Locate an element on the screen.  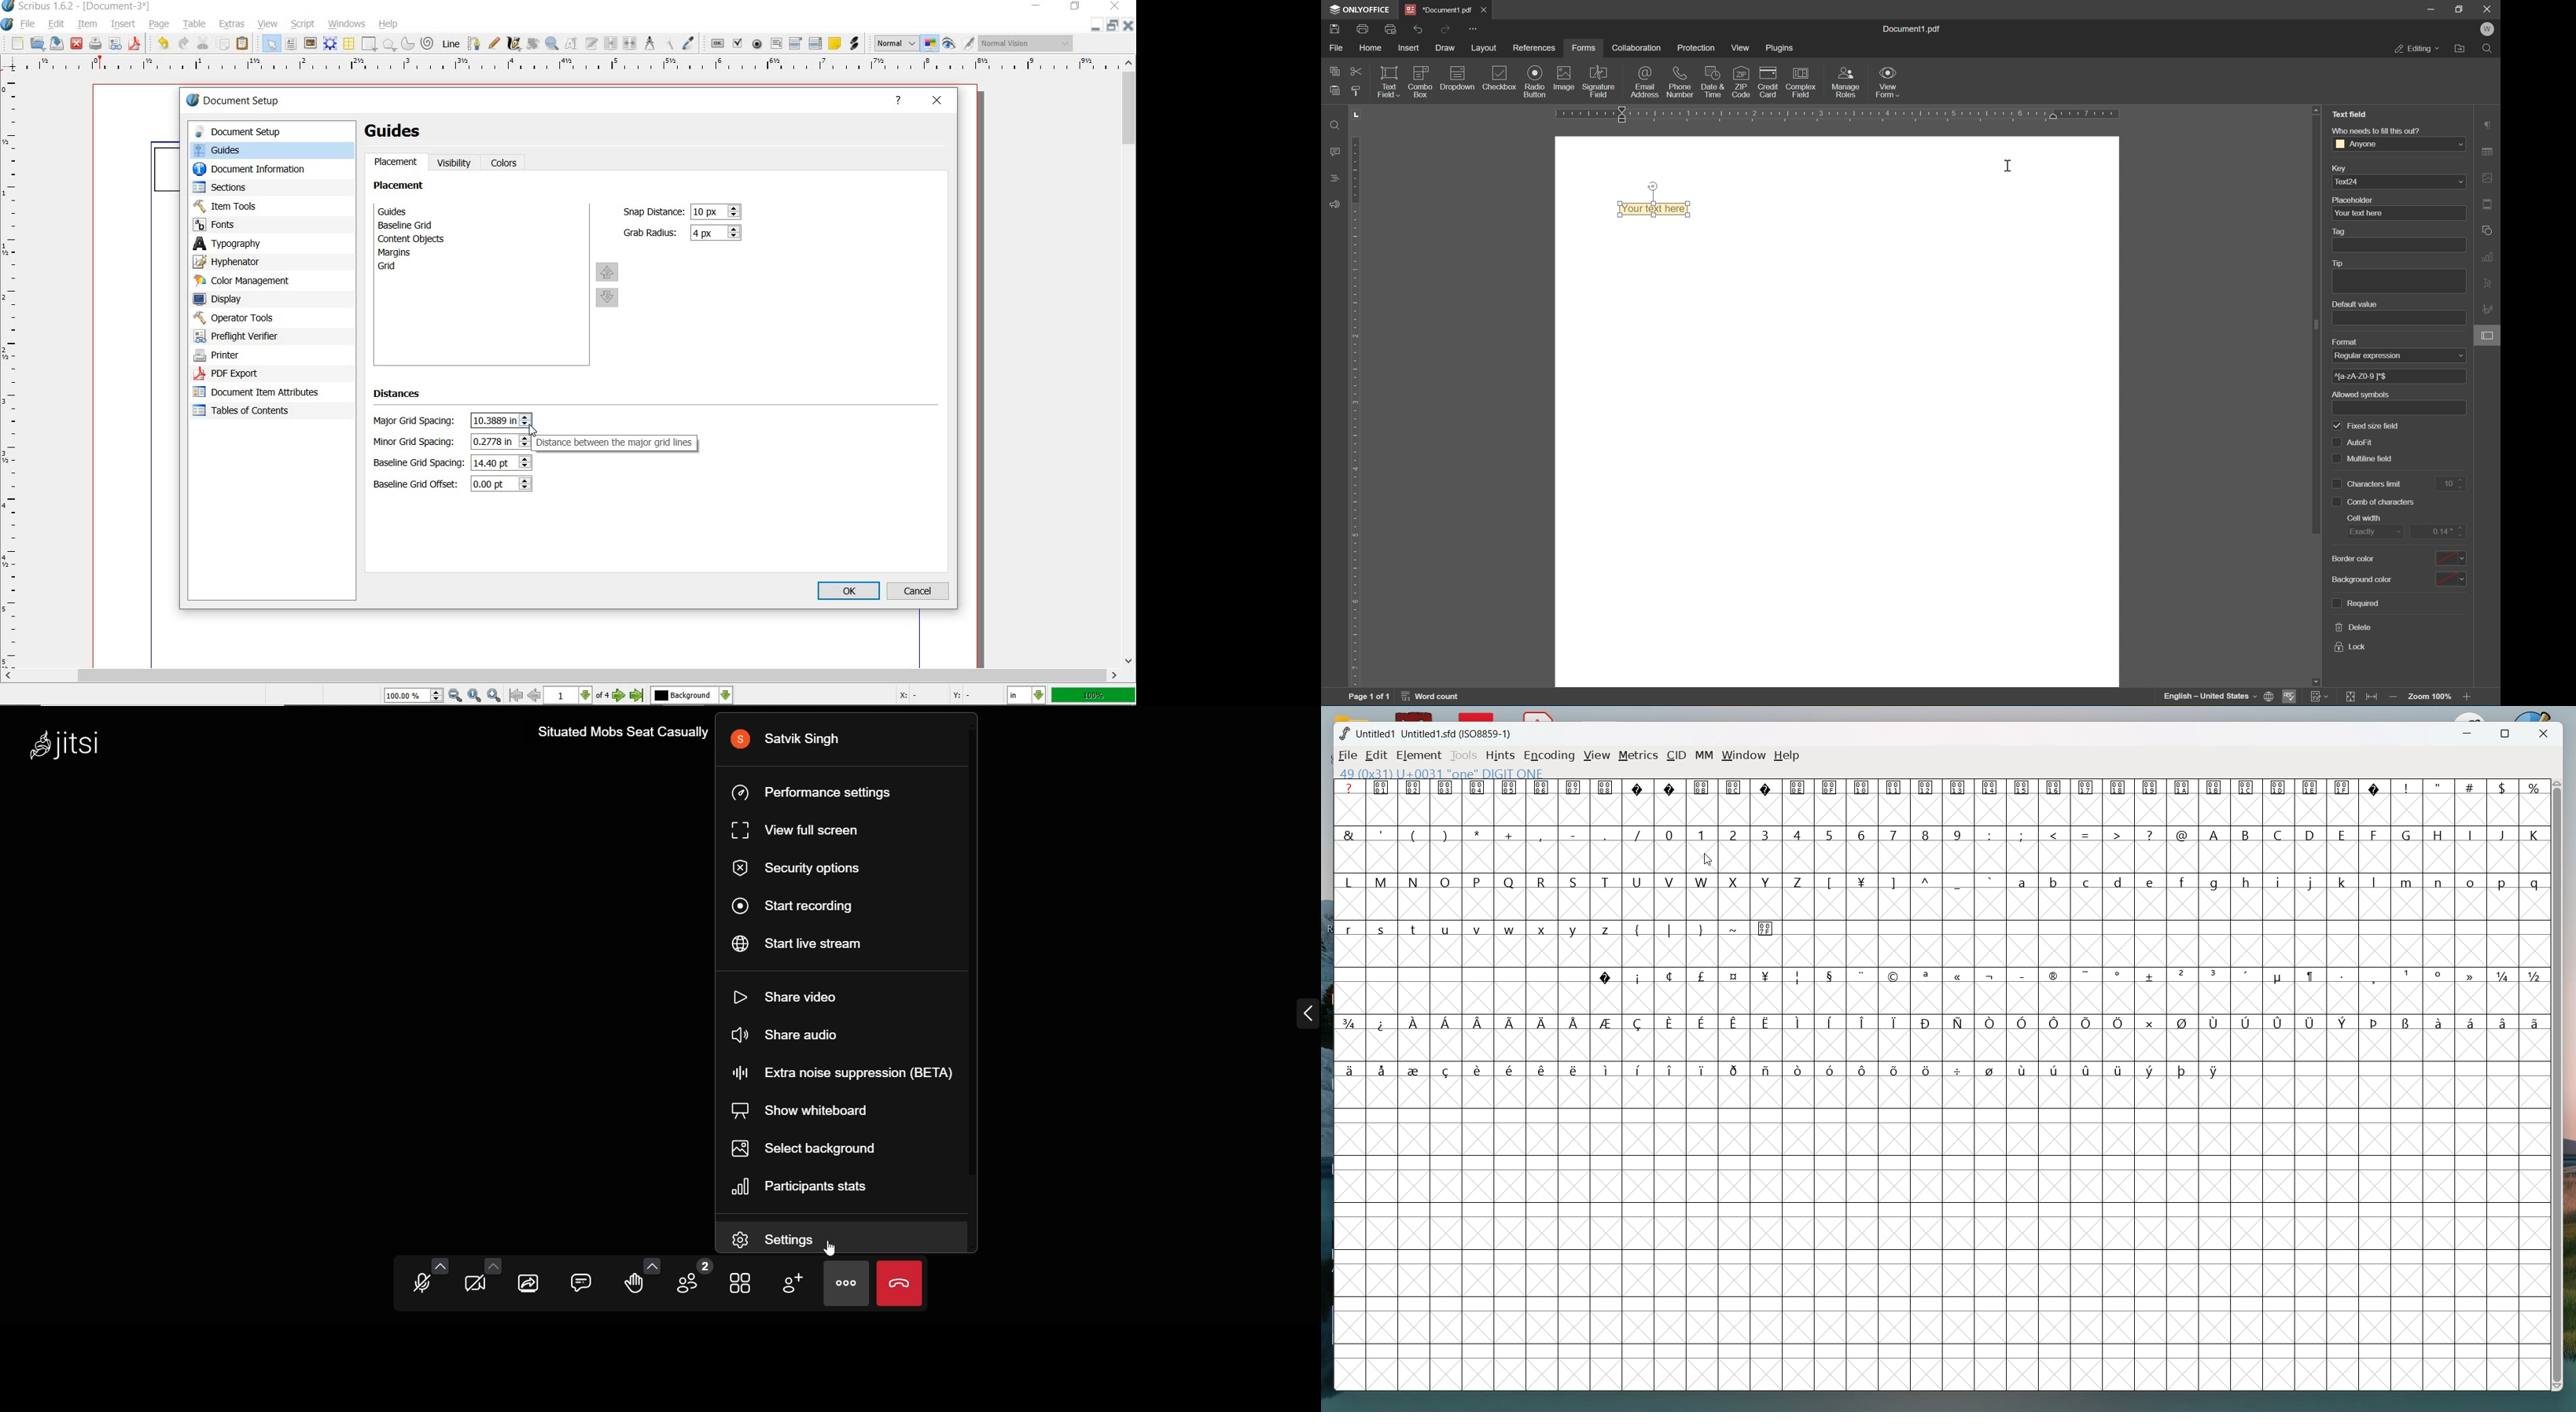
symbol is located at coordinates (1511, 1023).